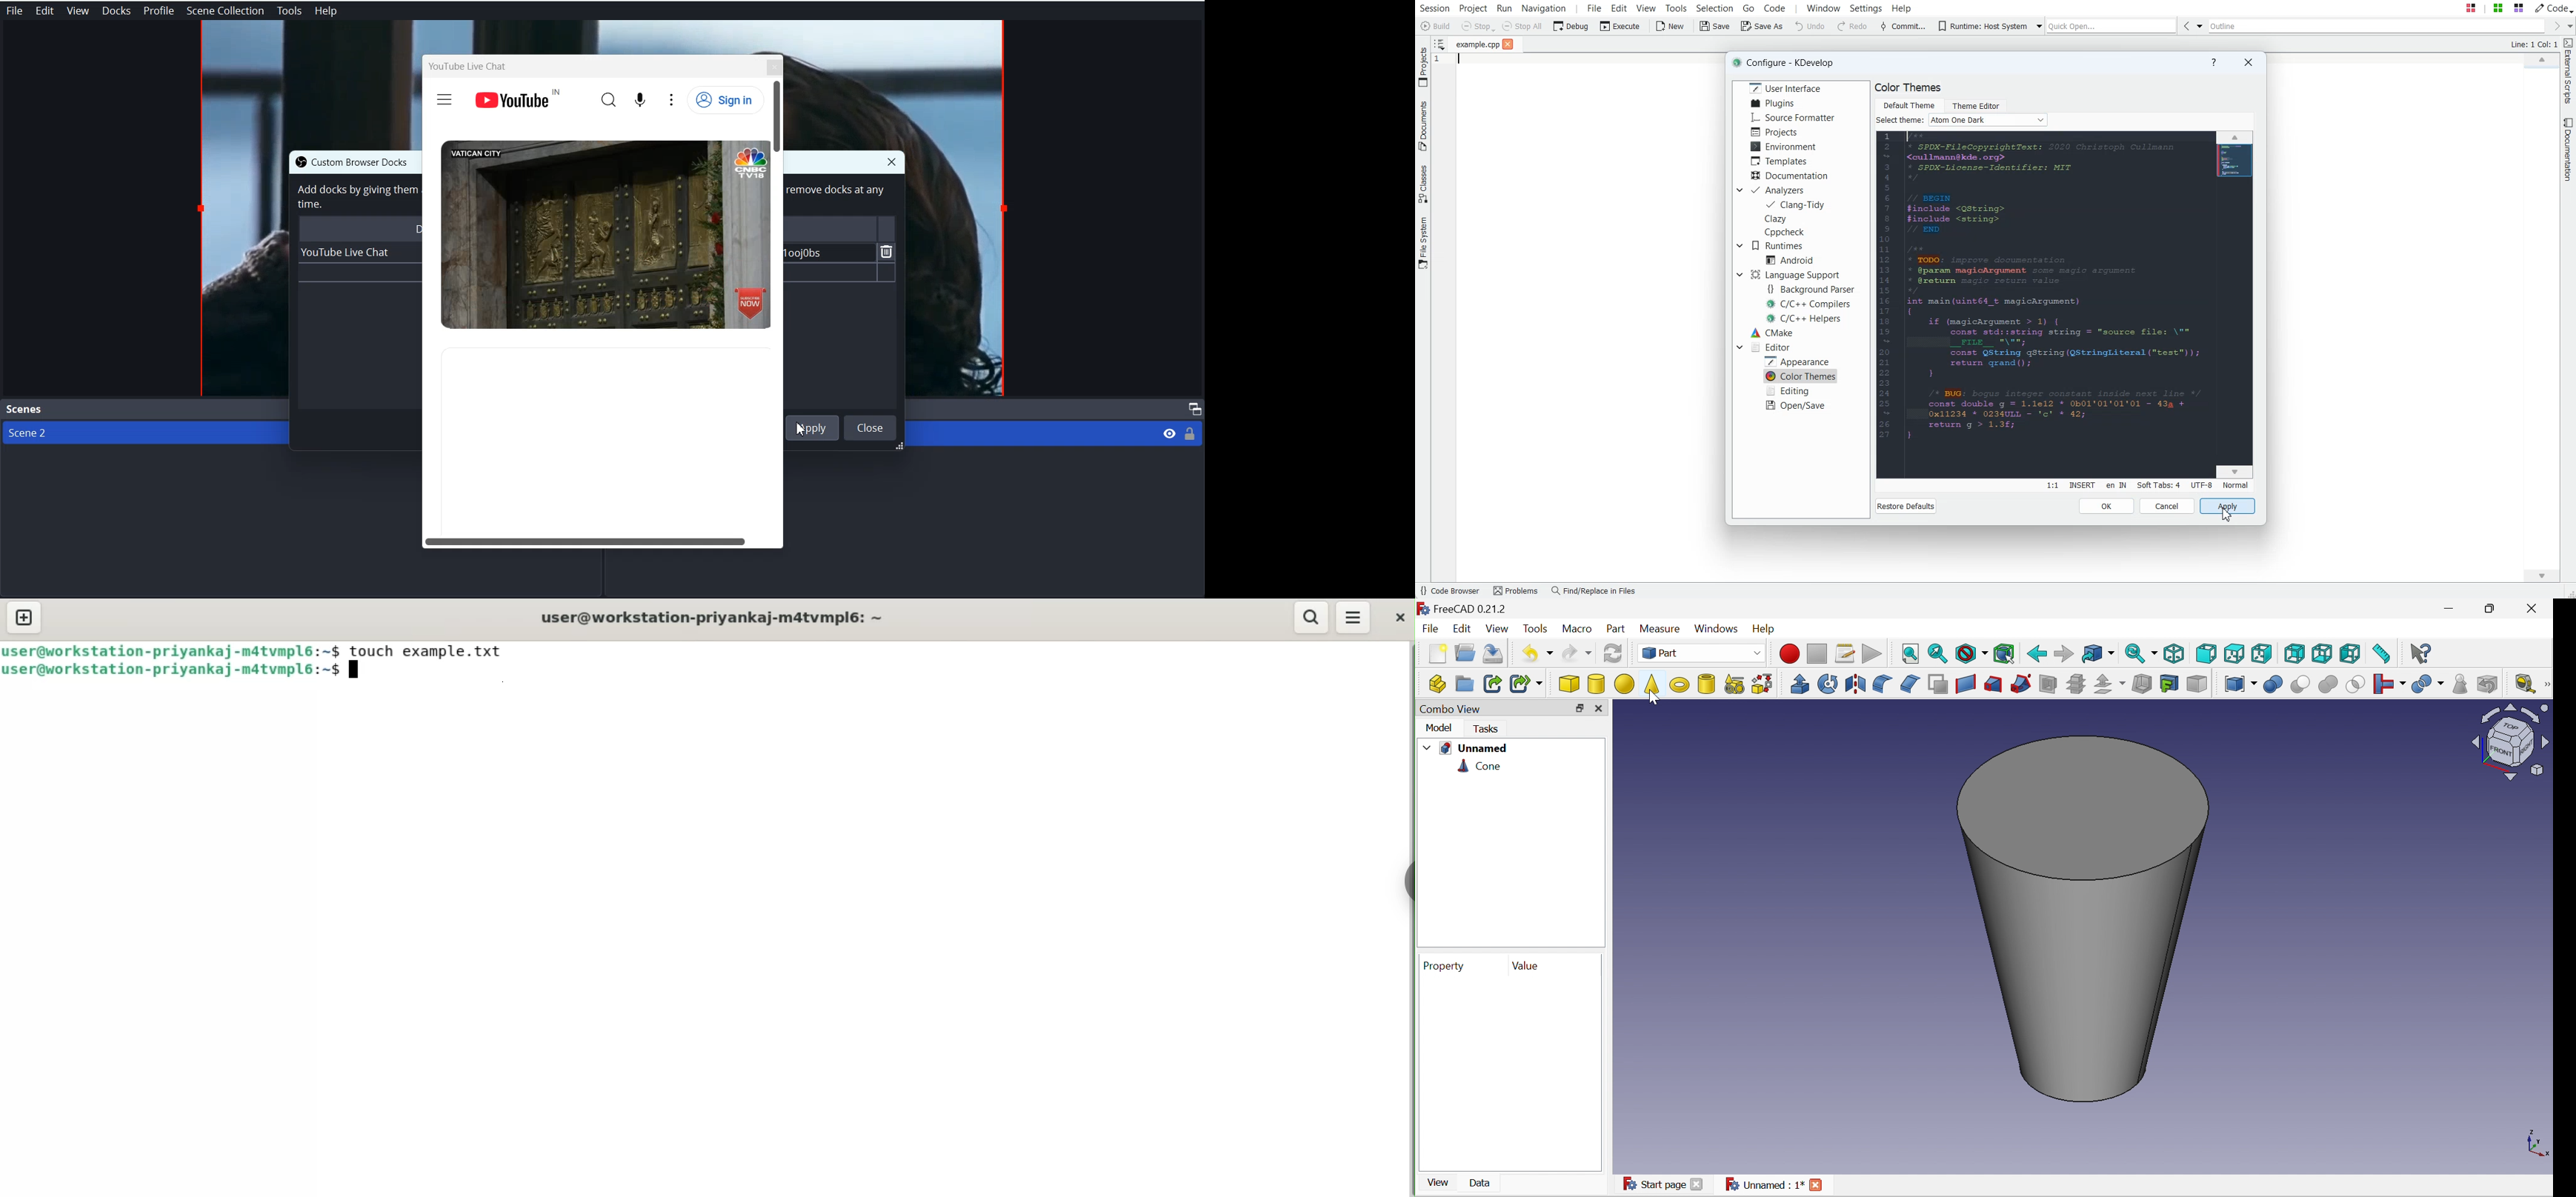 This screenshot has height=1204, width=2576. Describe the element at coordinates (116, 11) in the screenshot. I see `Docks` at that location.